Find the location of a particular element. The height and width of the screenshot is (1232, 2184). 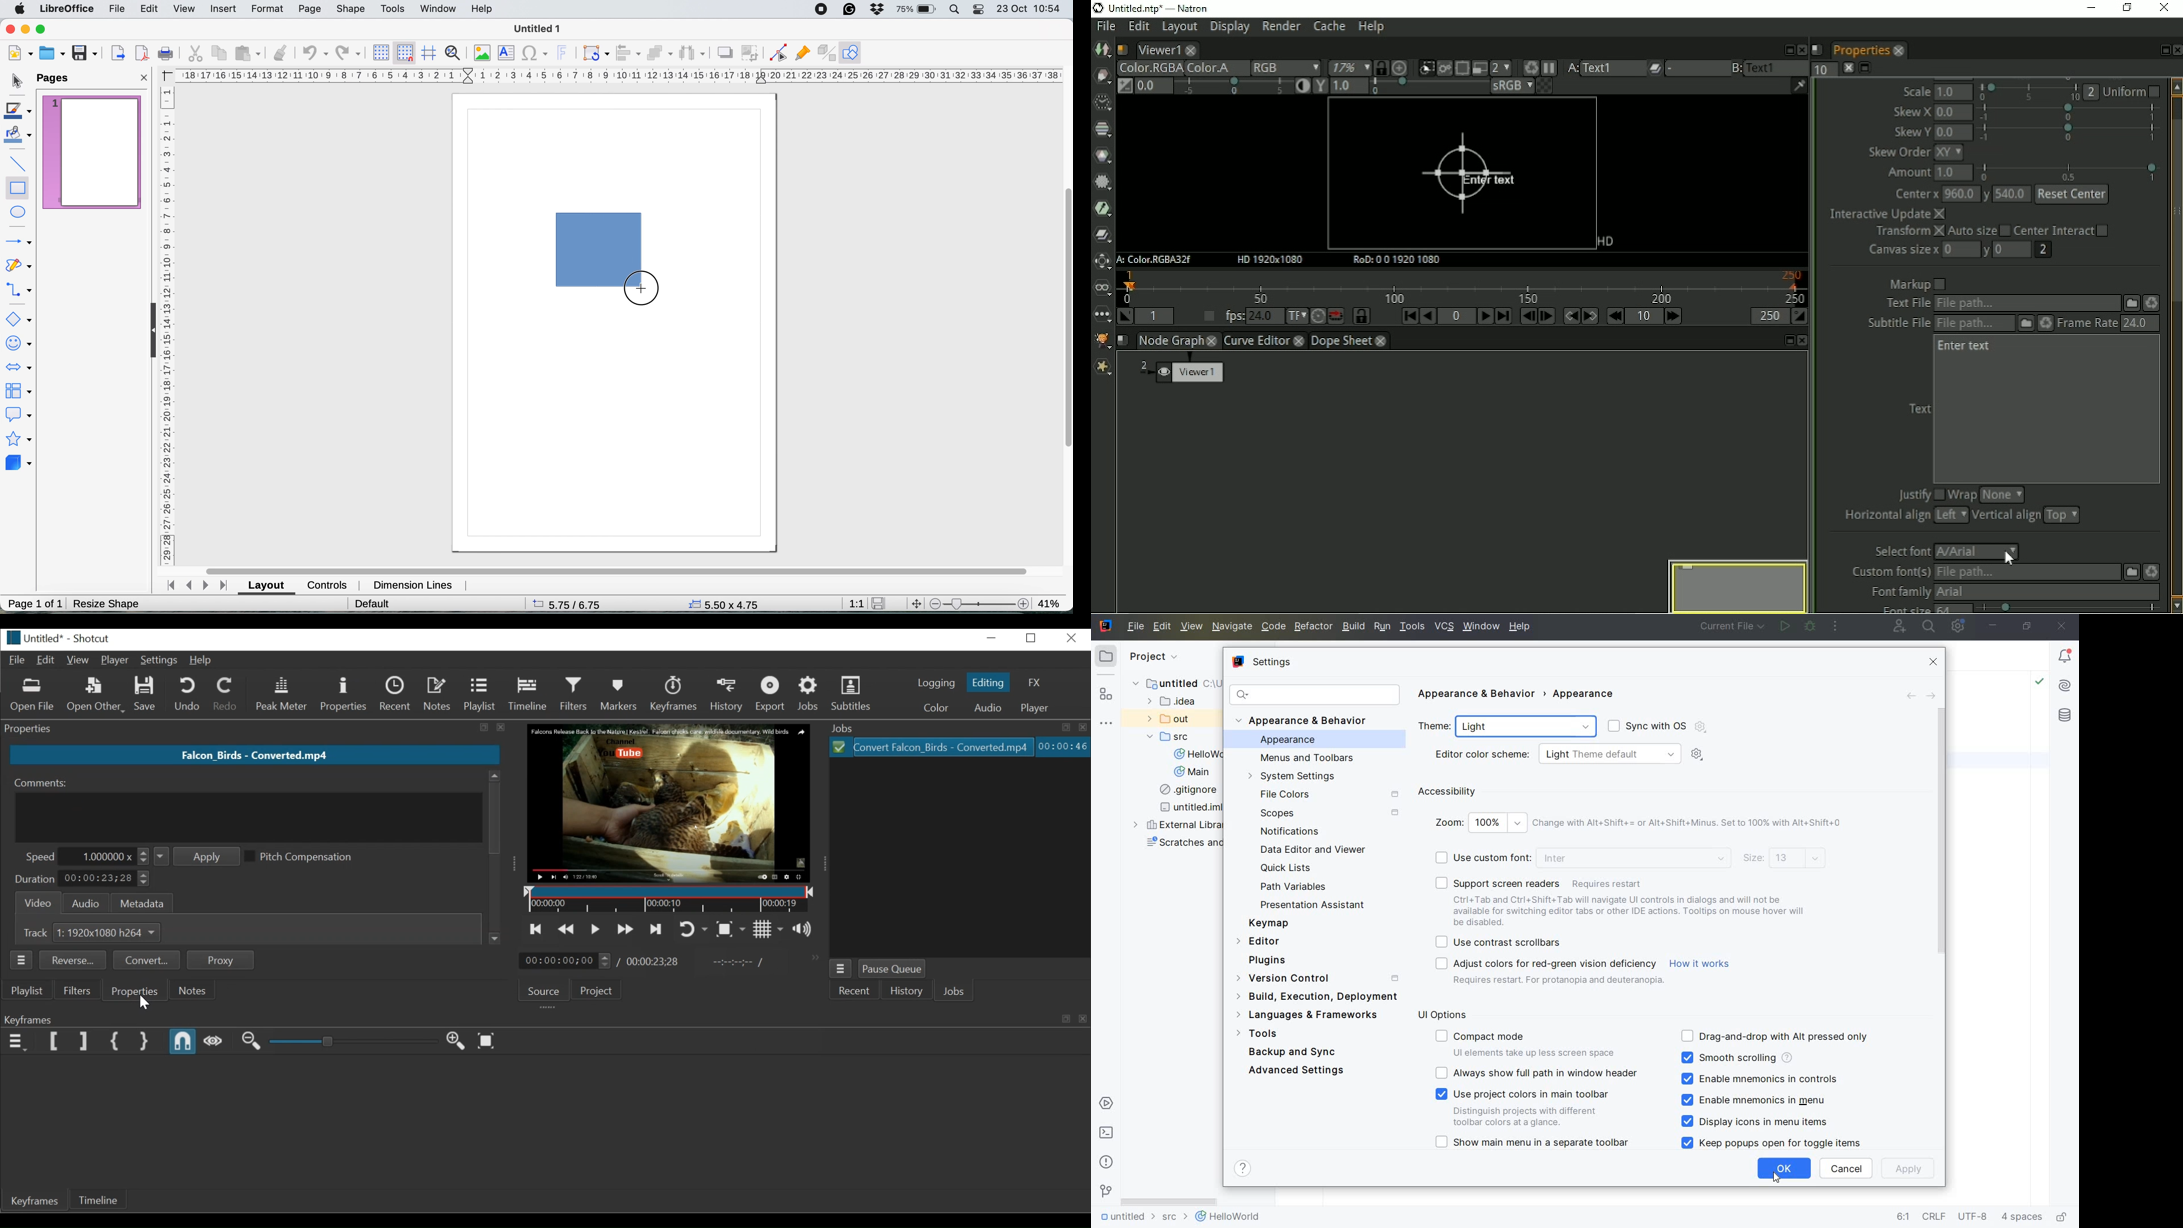

Cache is located at coordinates (1329, 27).